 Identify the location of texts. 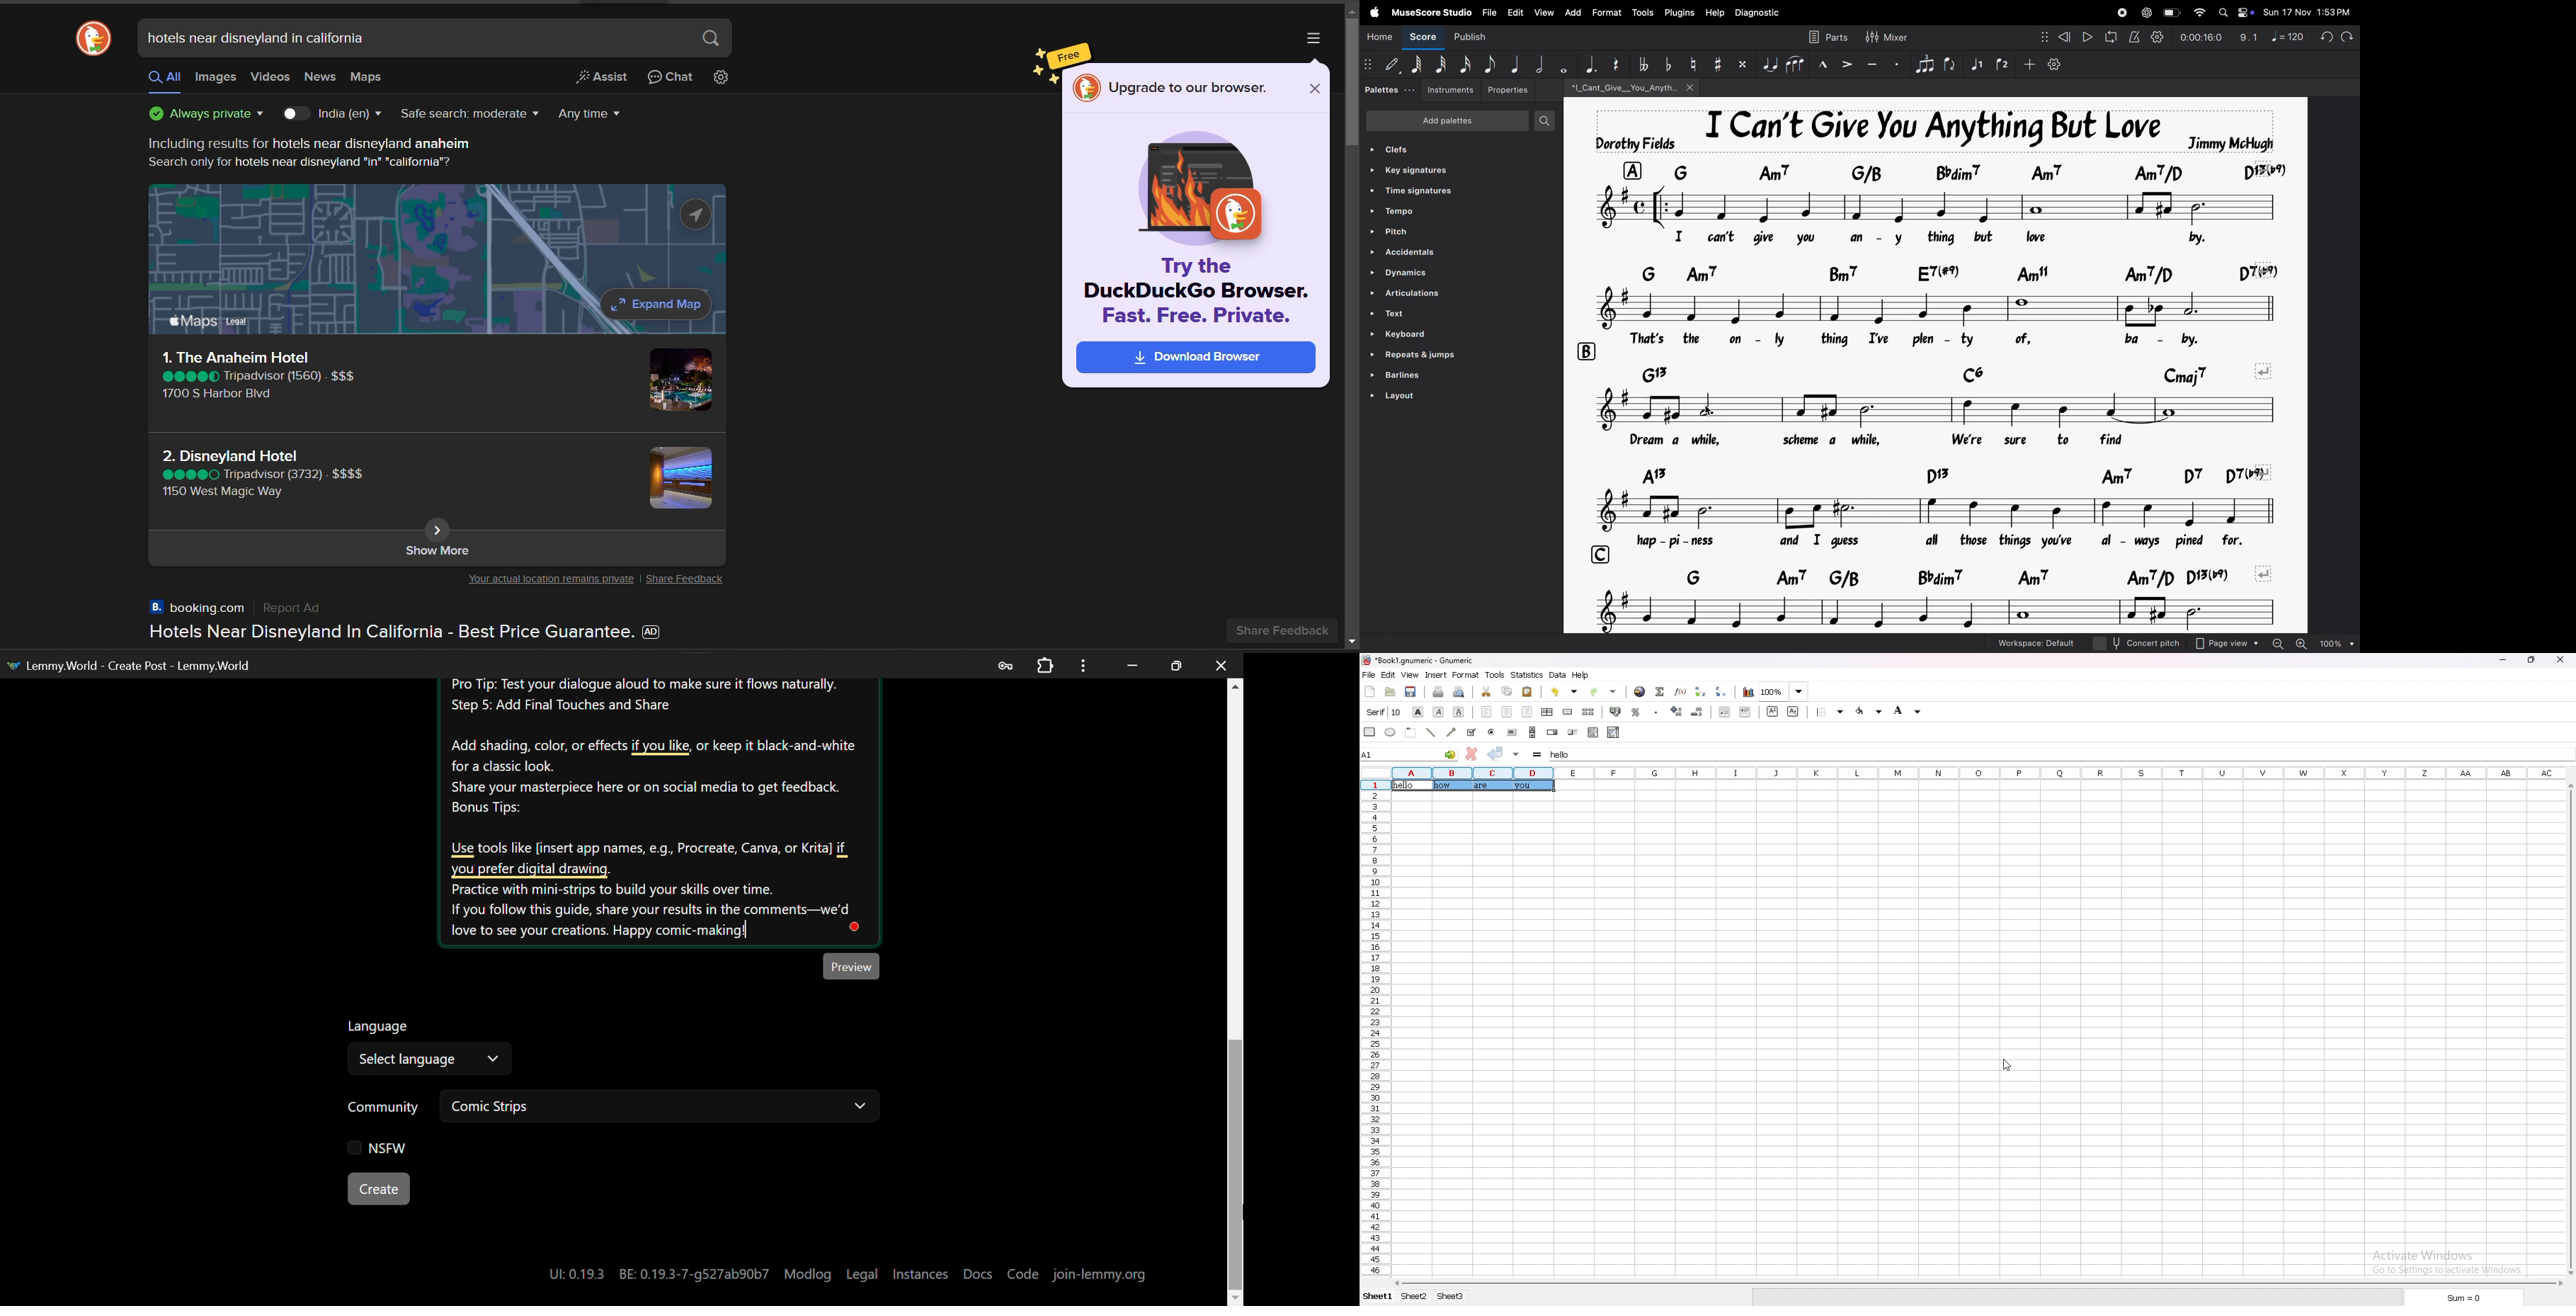
(1477, 784).